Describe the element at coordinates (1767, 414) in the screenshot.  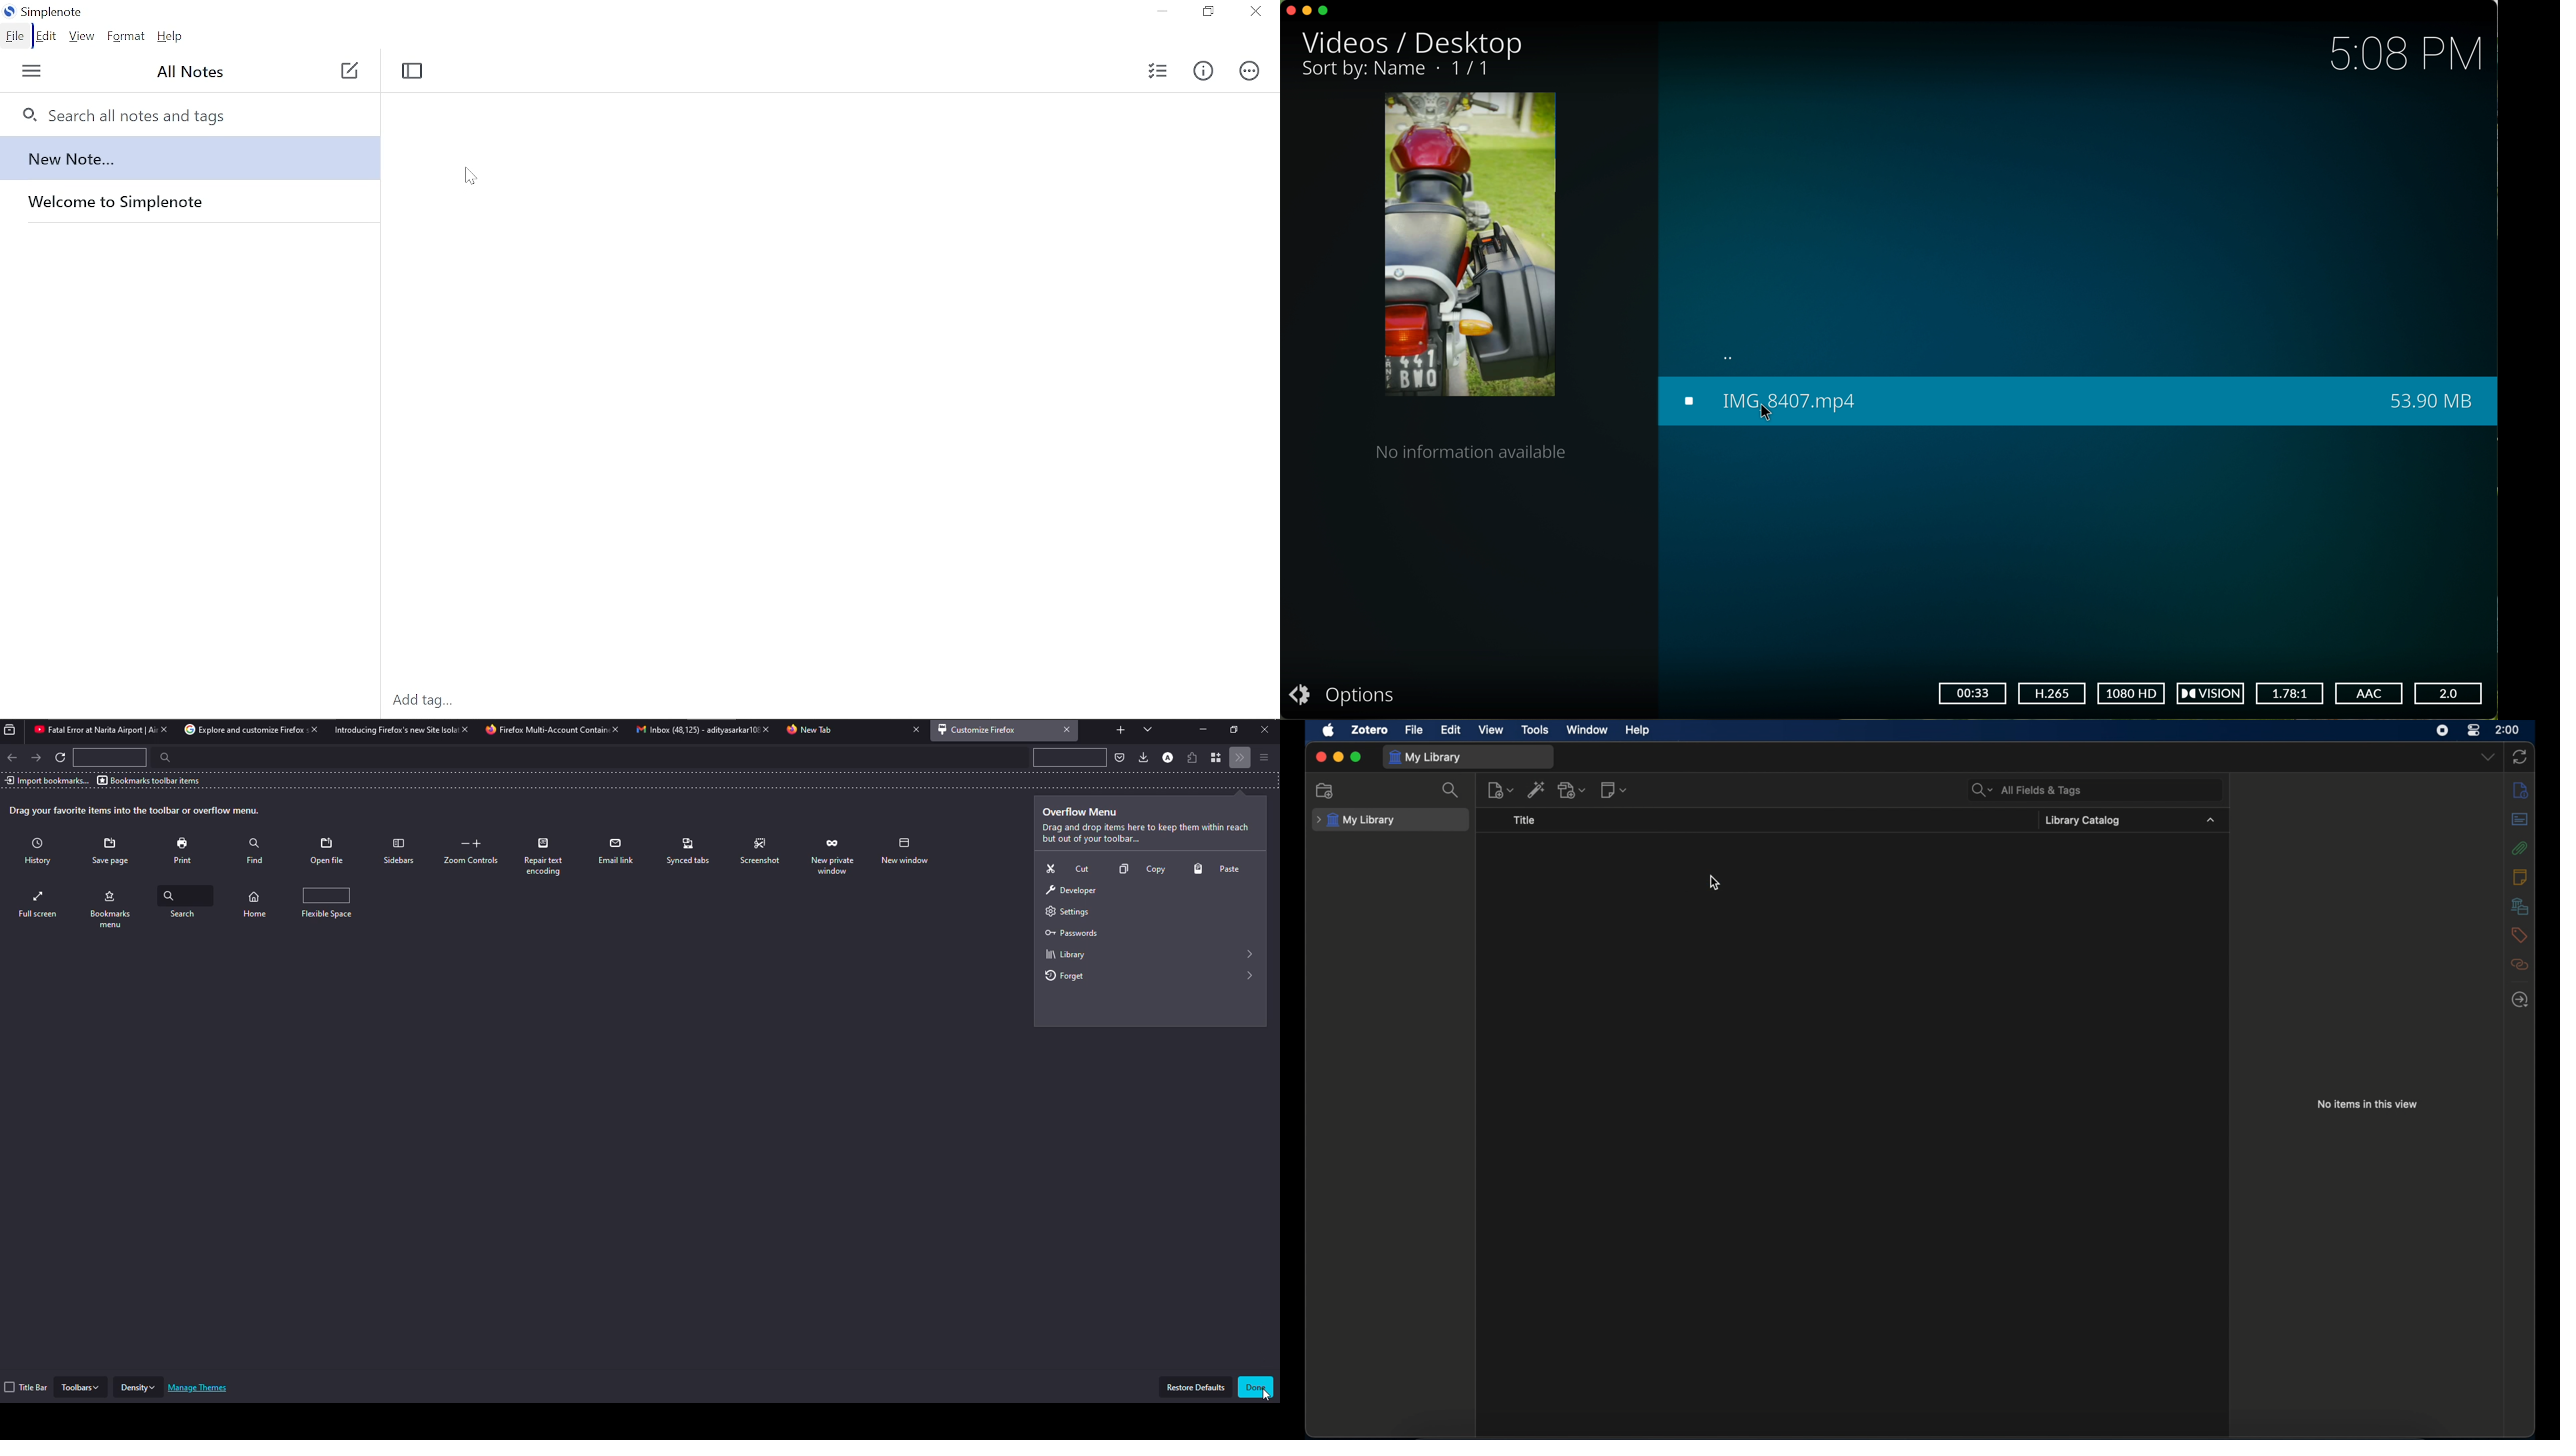
I see `cursor` at that location.